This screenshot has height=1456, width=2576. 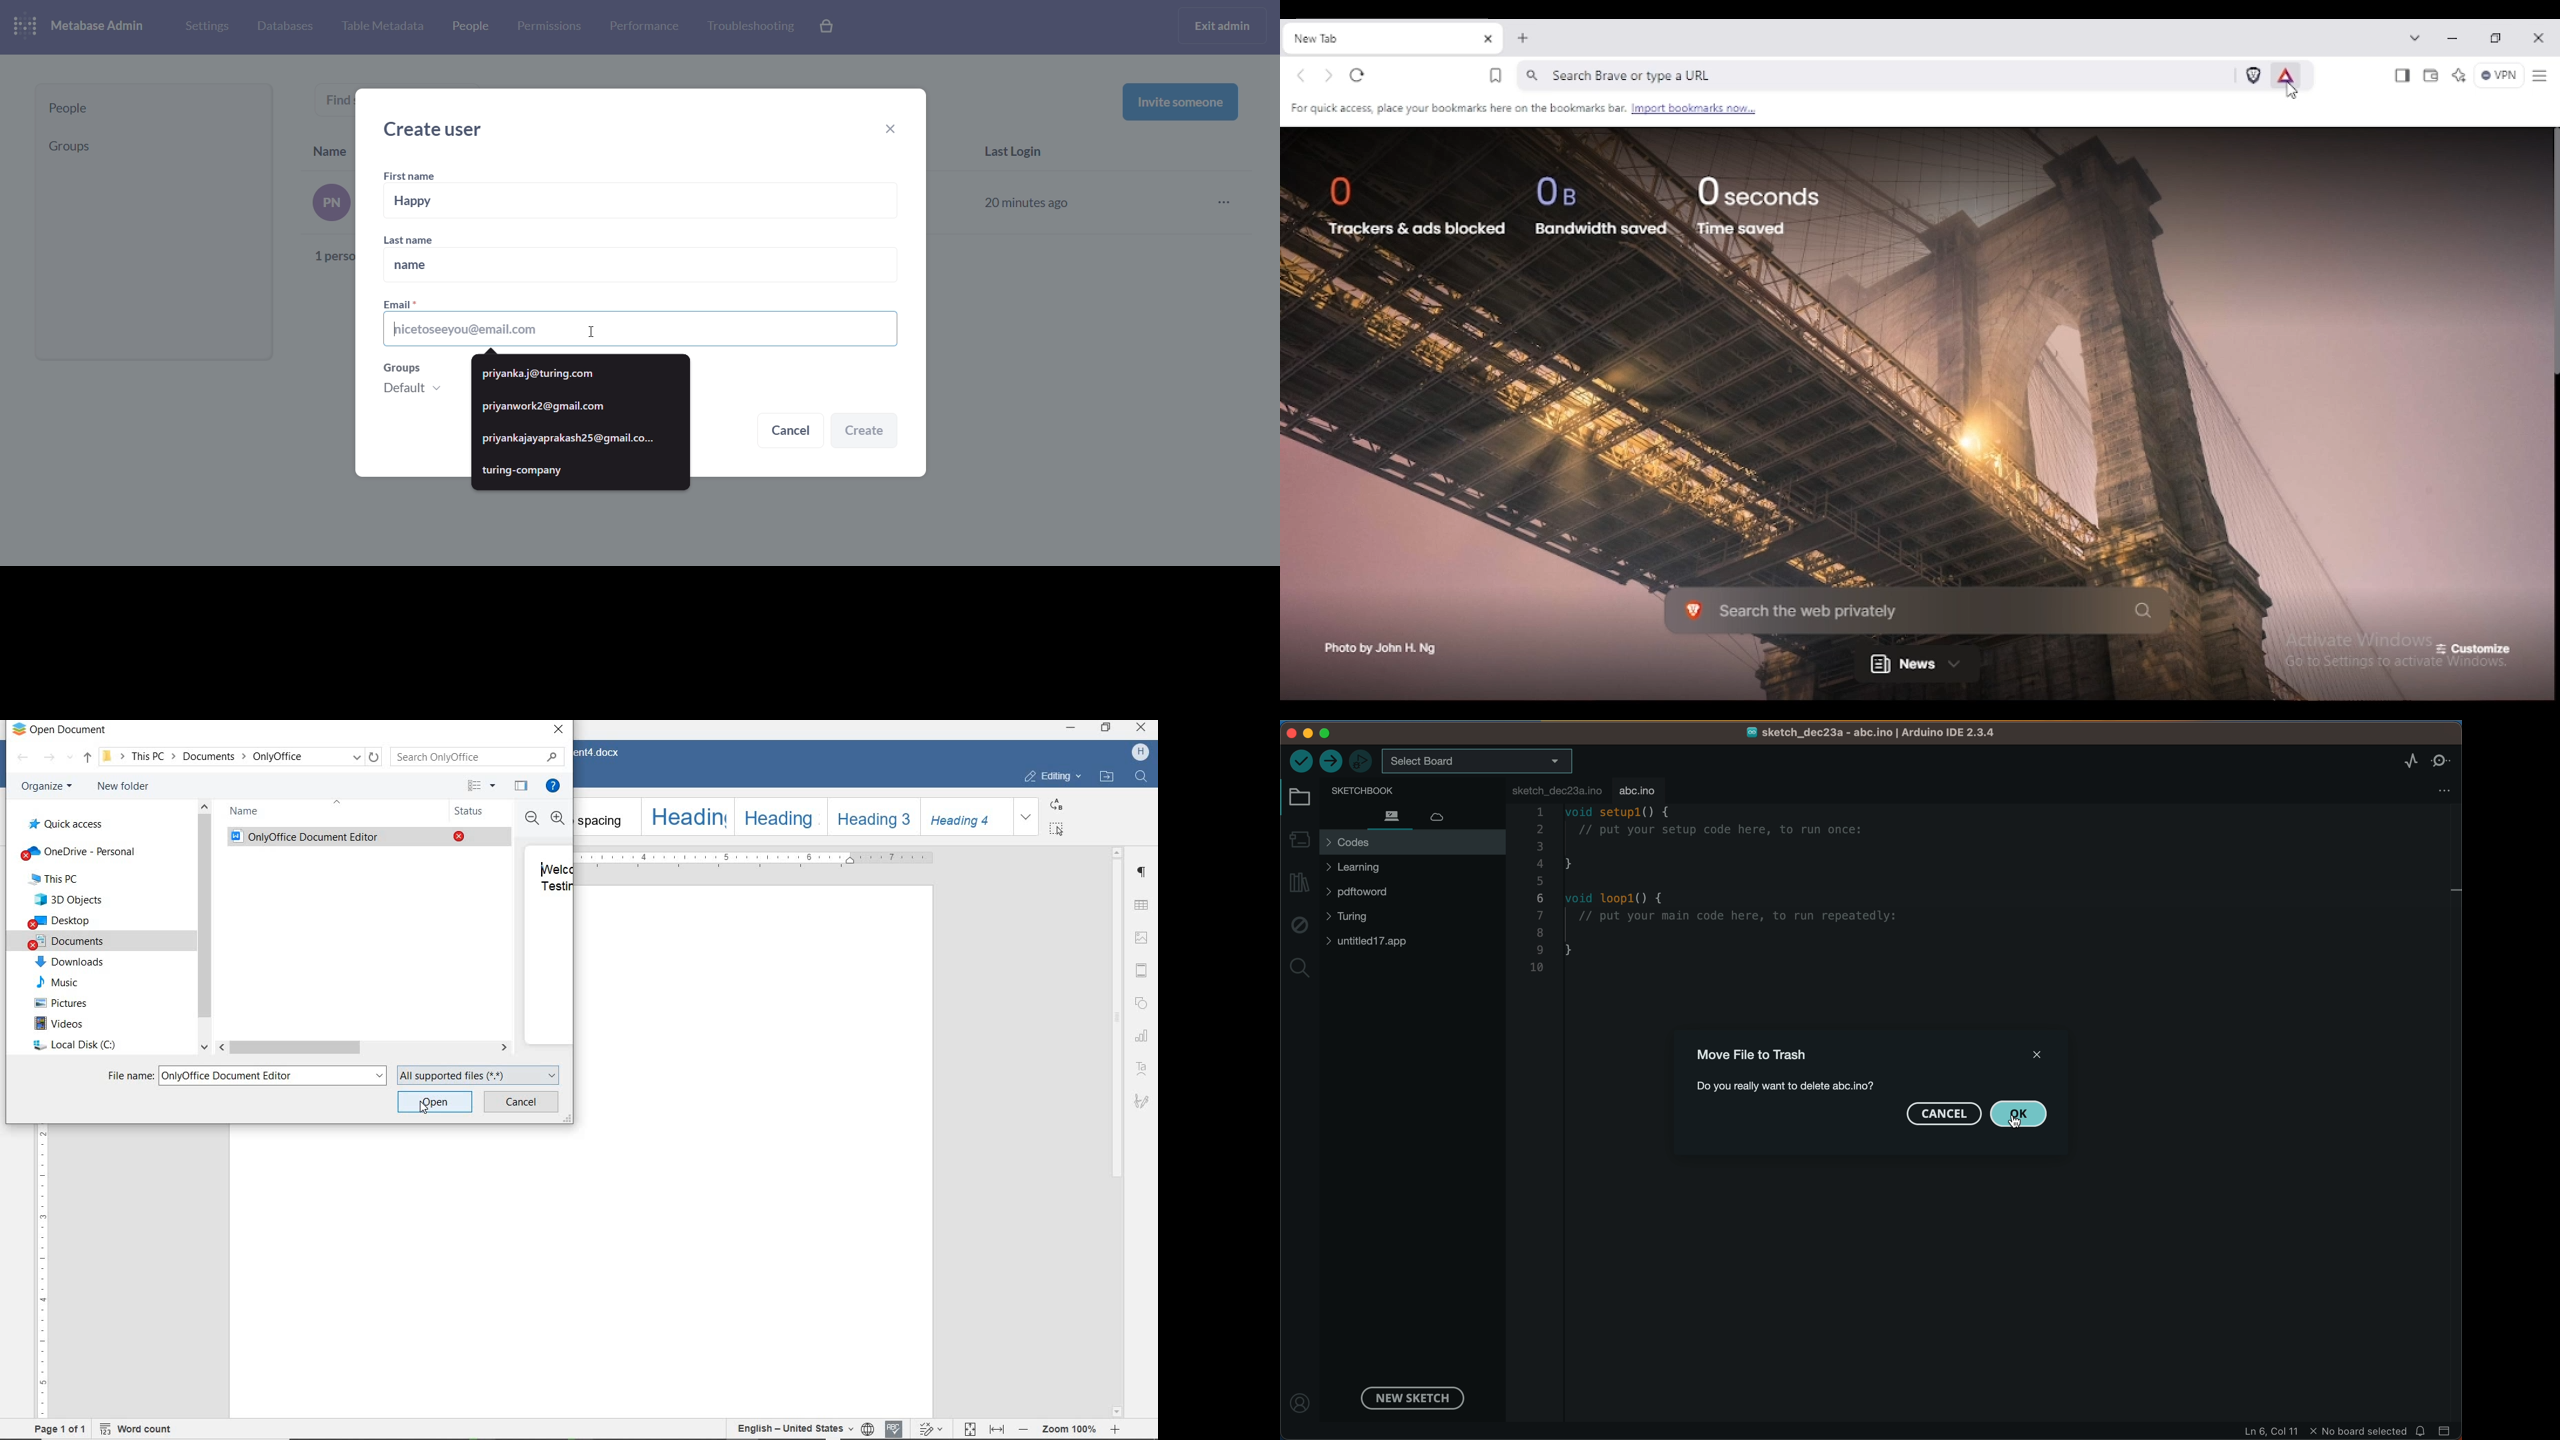 I want to click on ruler, so click(x=757, y=858).